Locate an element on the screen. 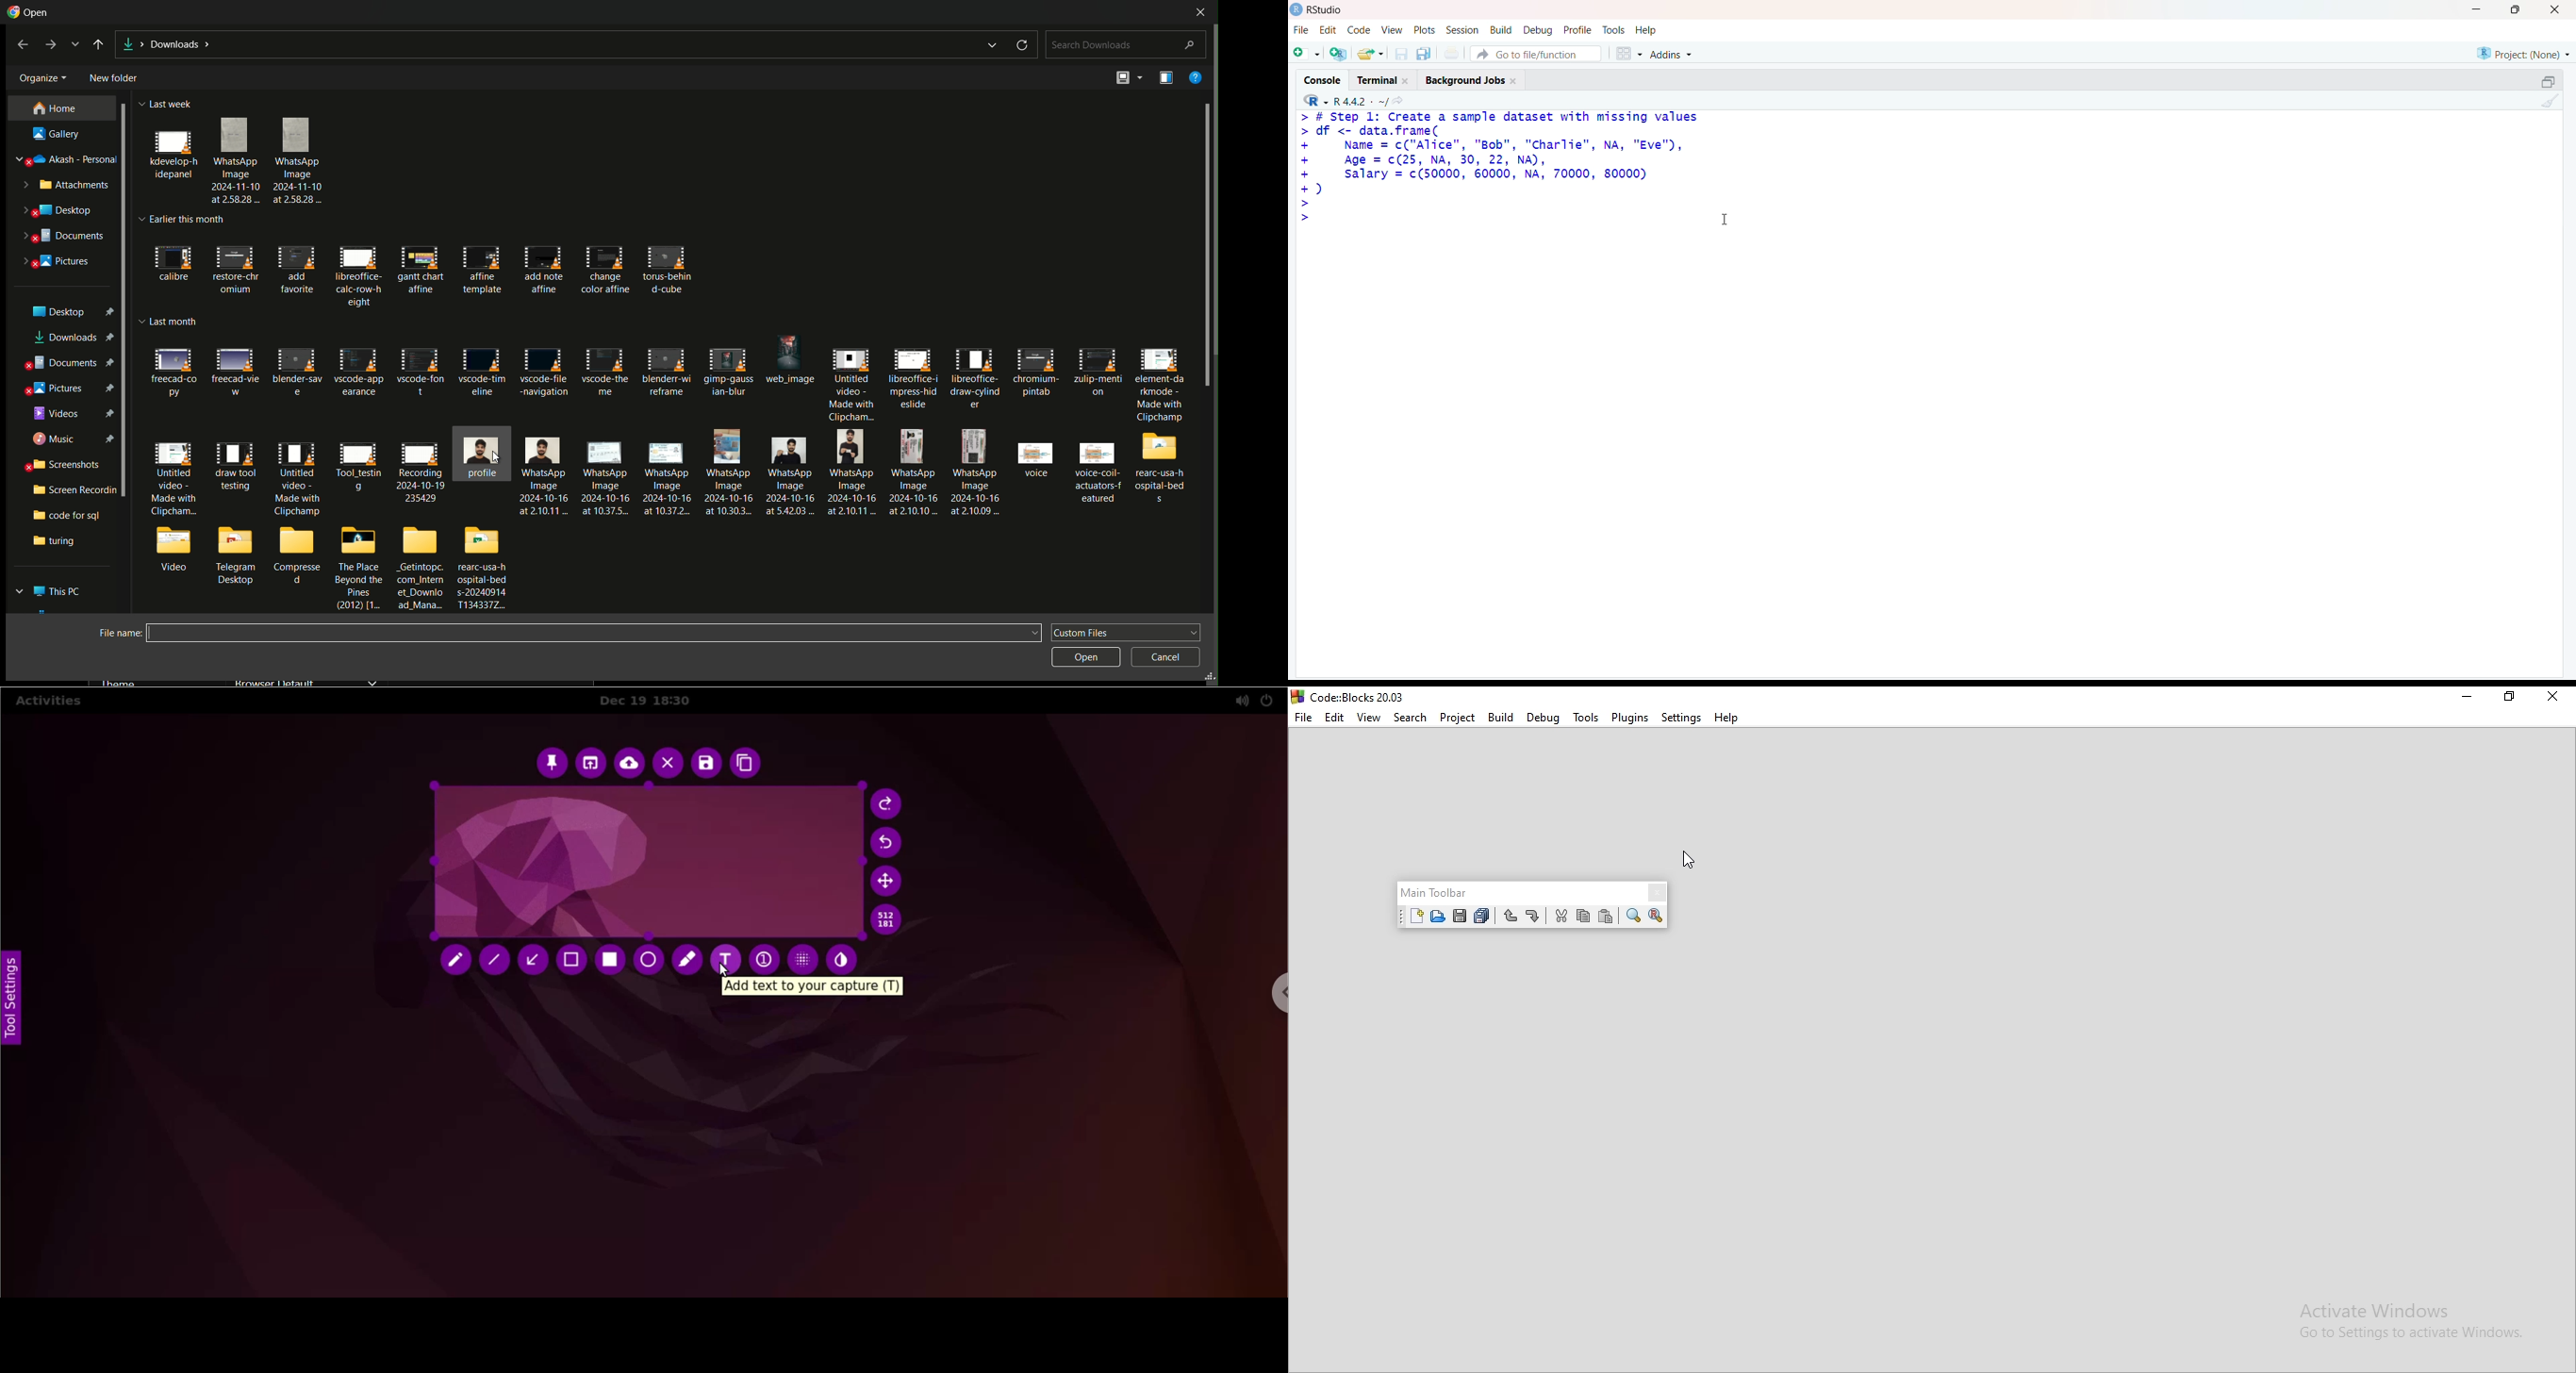  Terminal is located at coordinates (1385, 79).